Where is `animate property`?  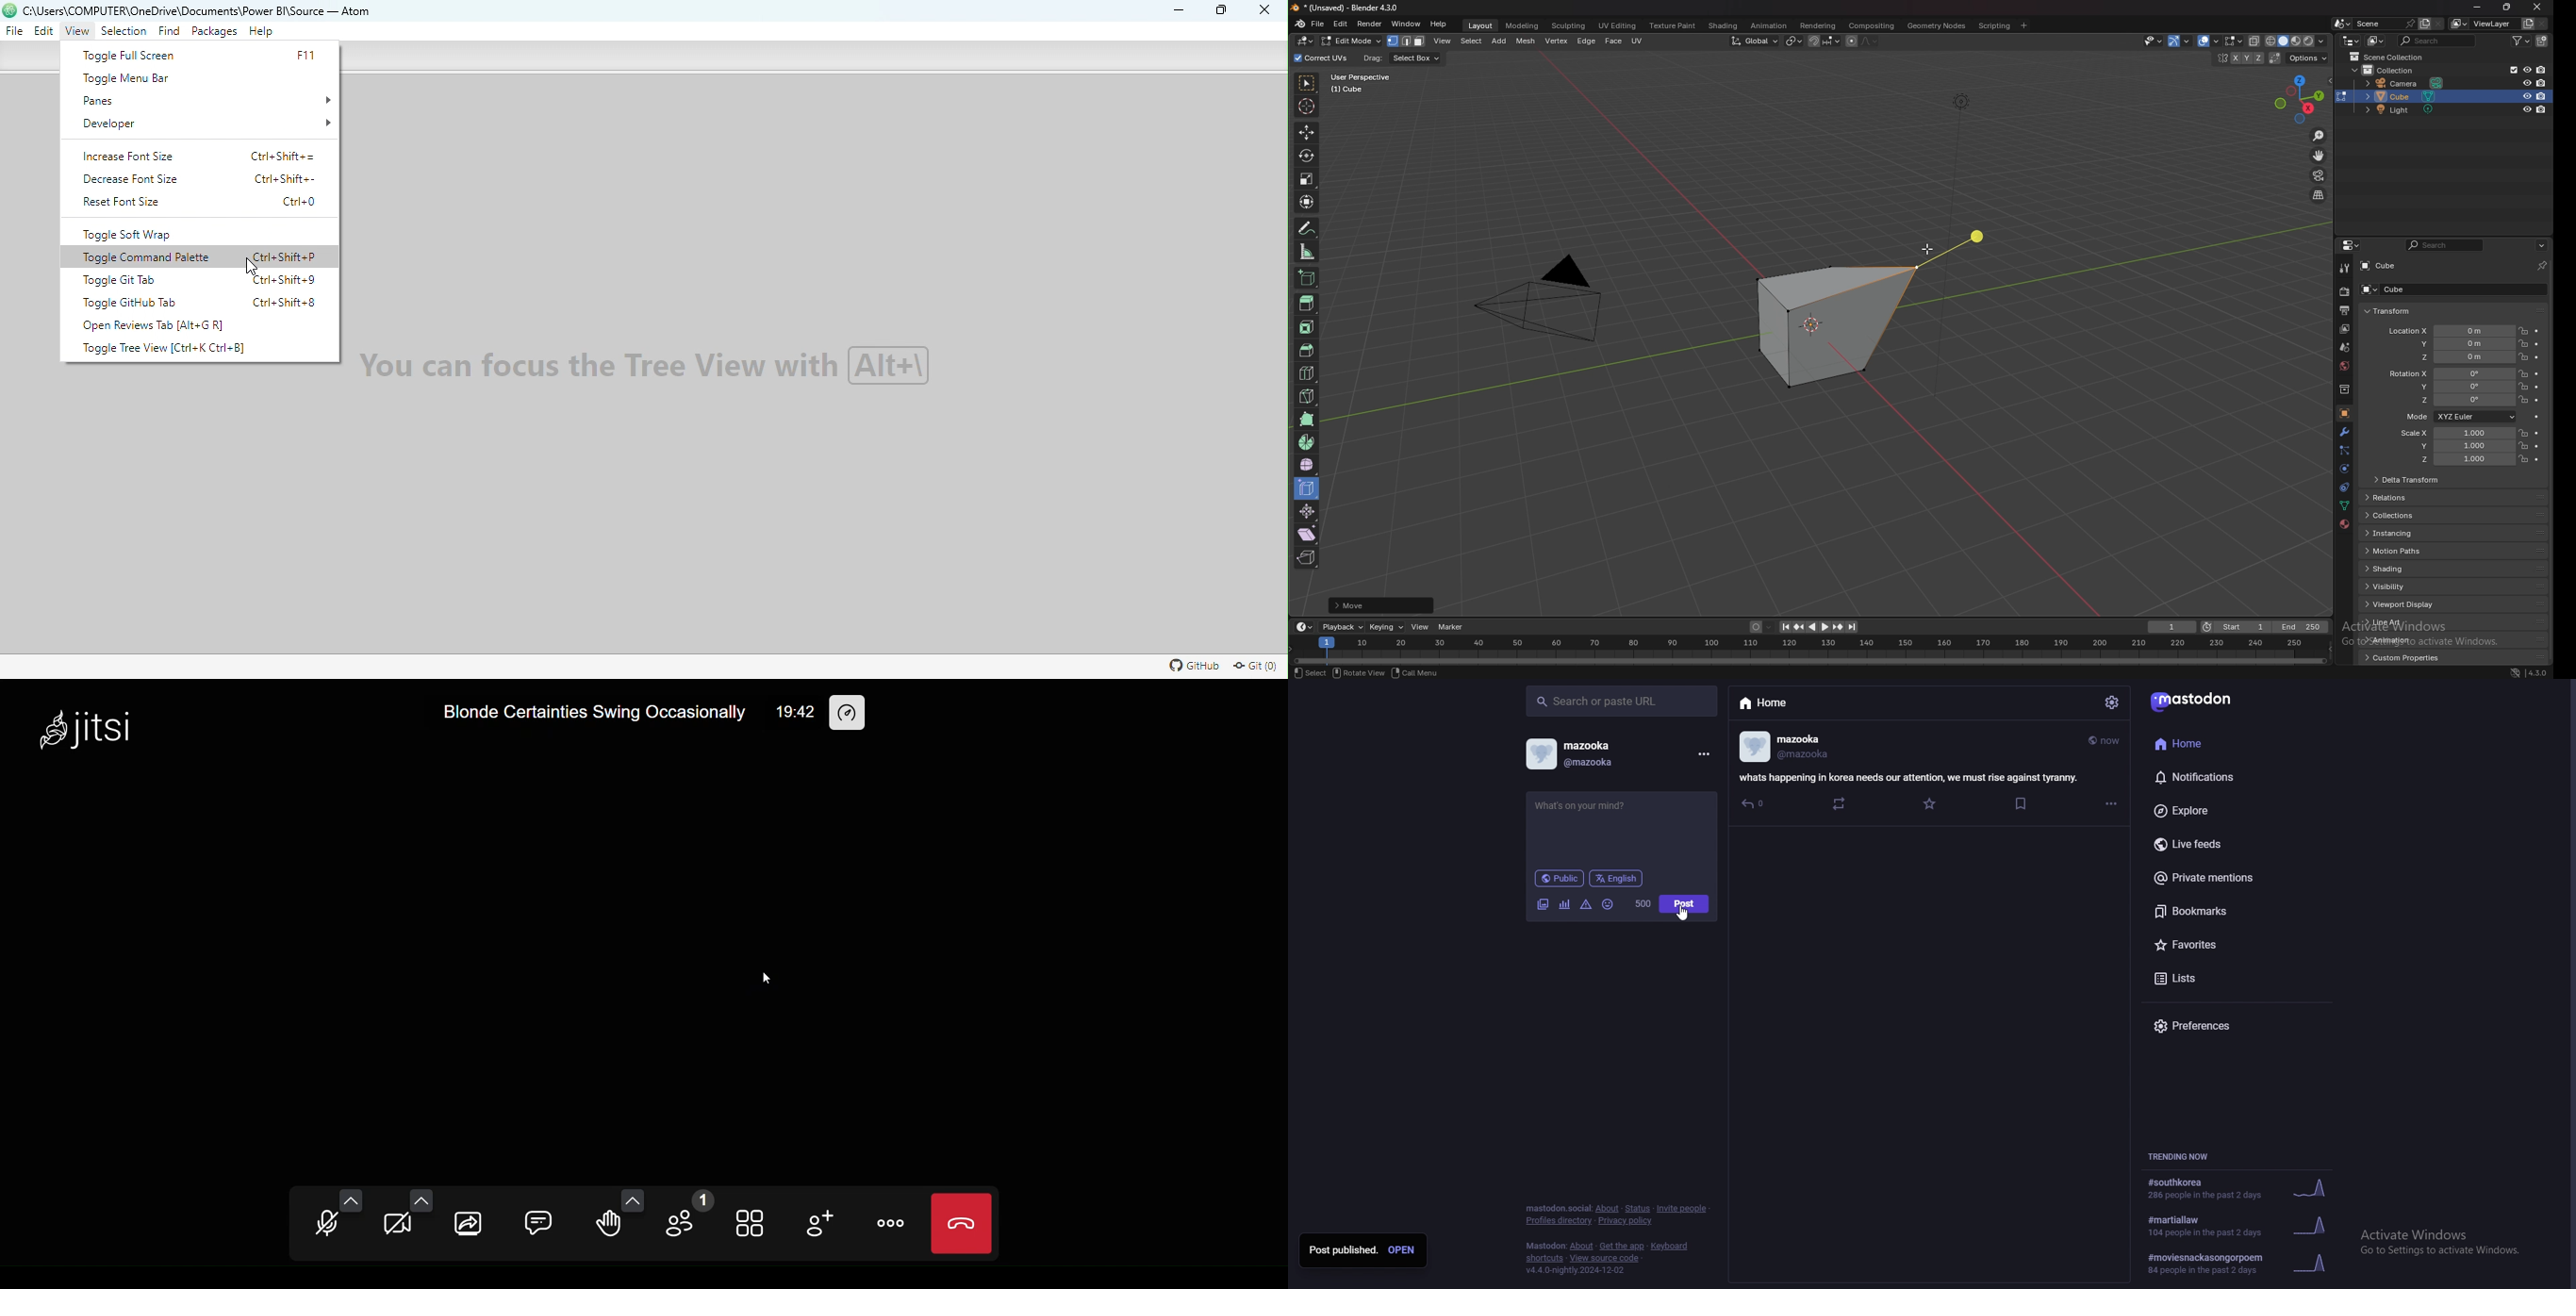 animate property is located at coordinates (2536, 387).